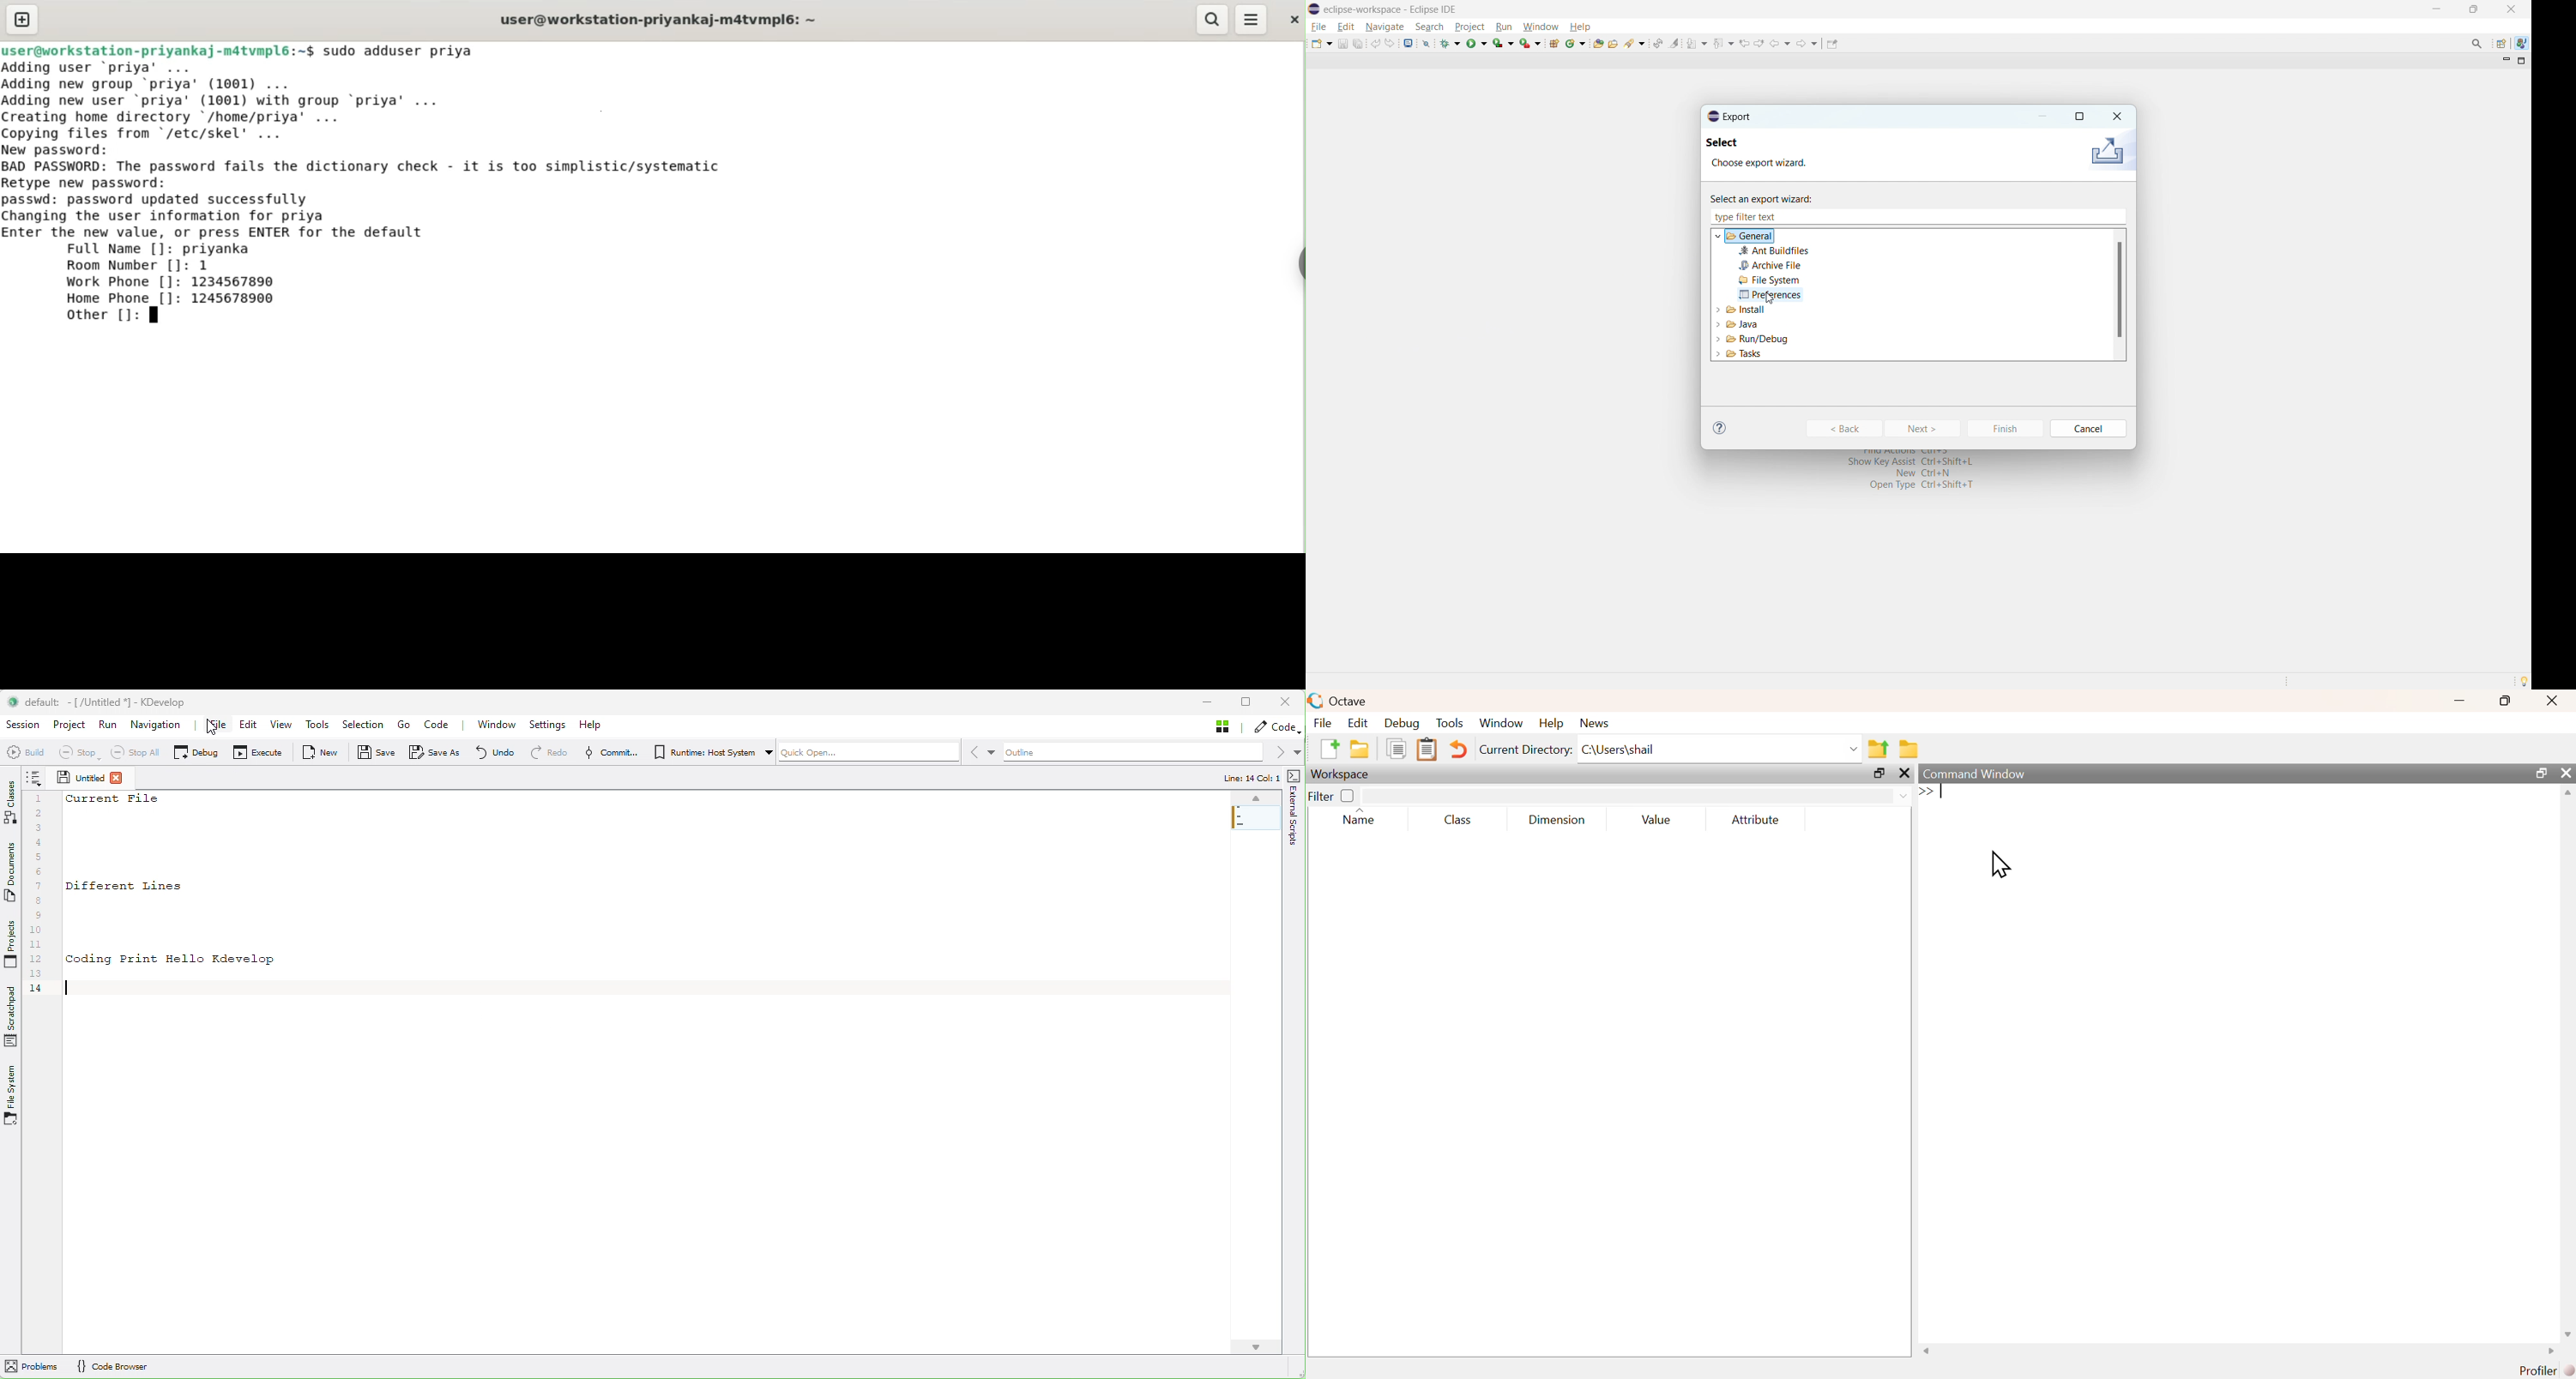 This screenshot has width=2576, height=1400. I want to click on File, so click(1322, 723).